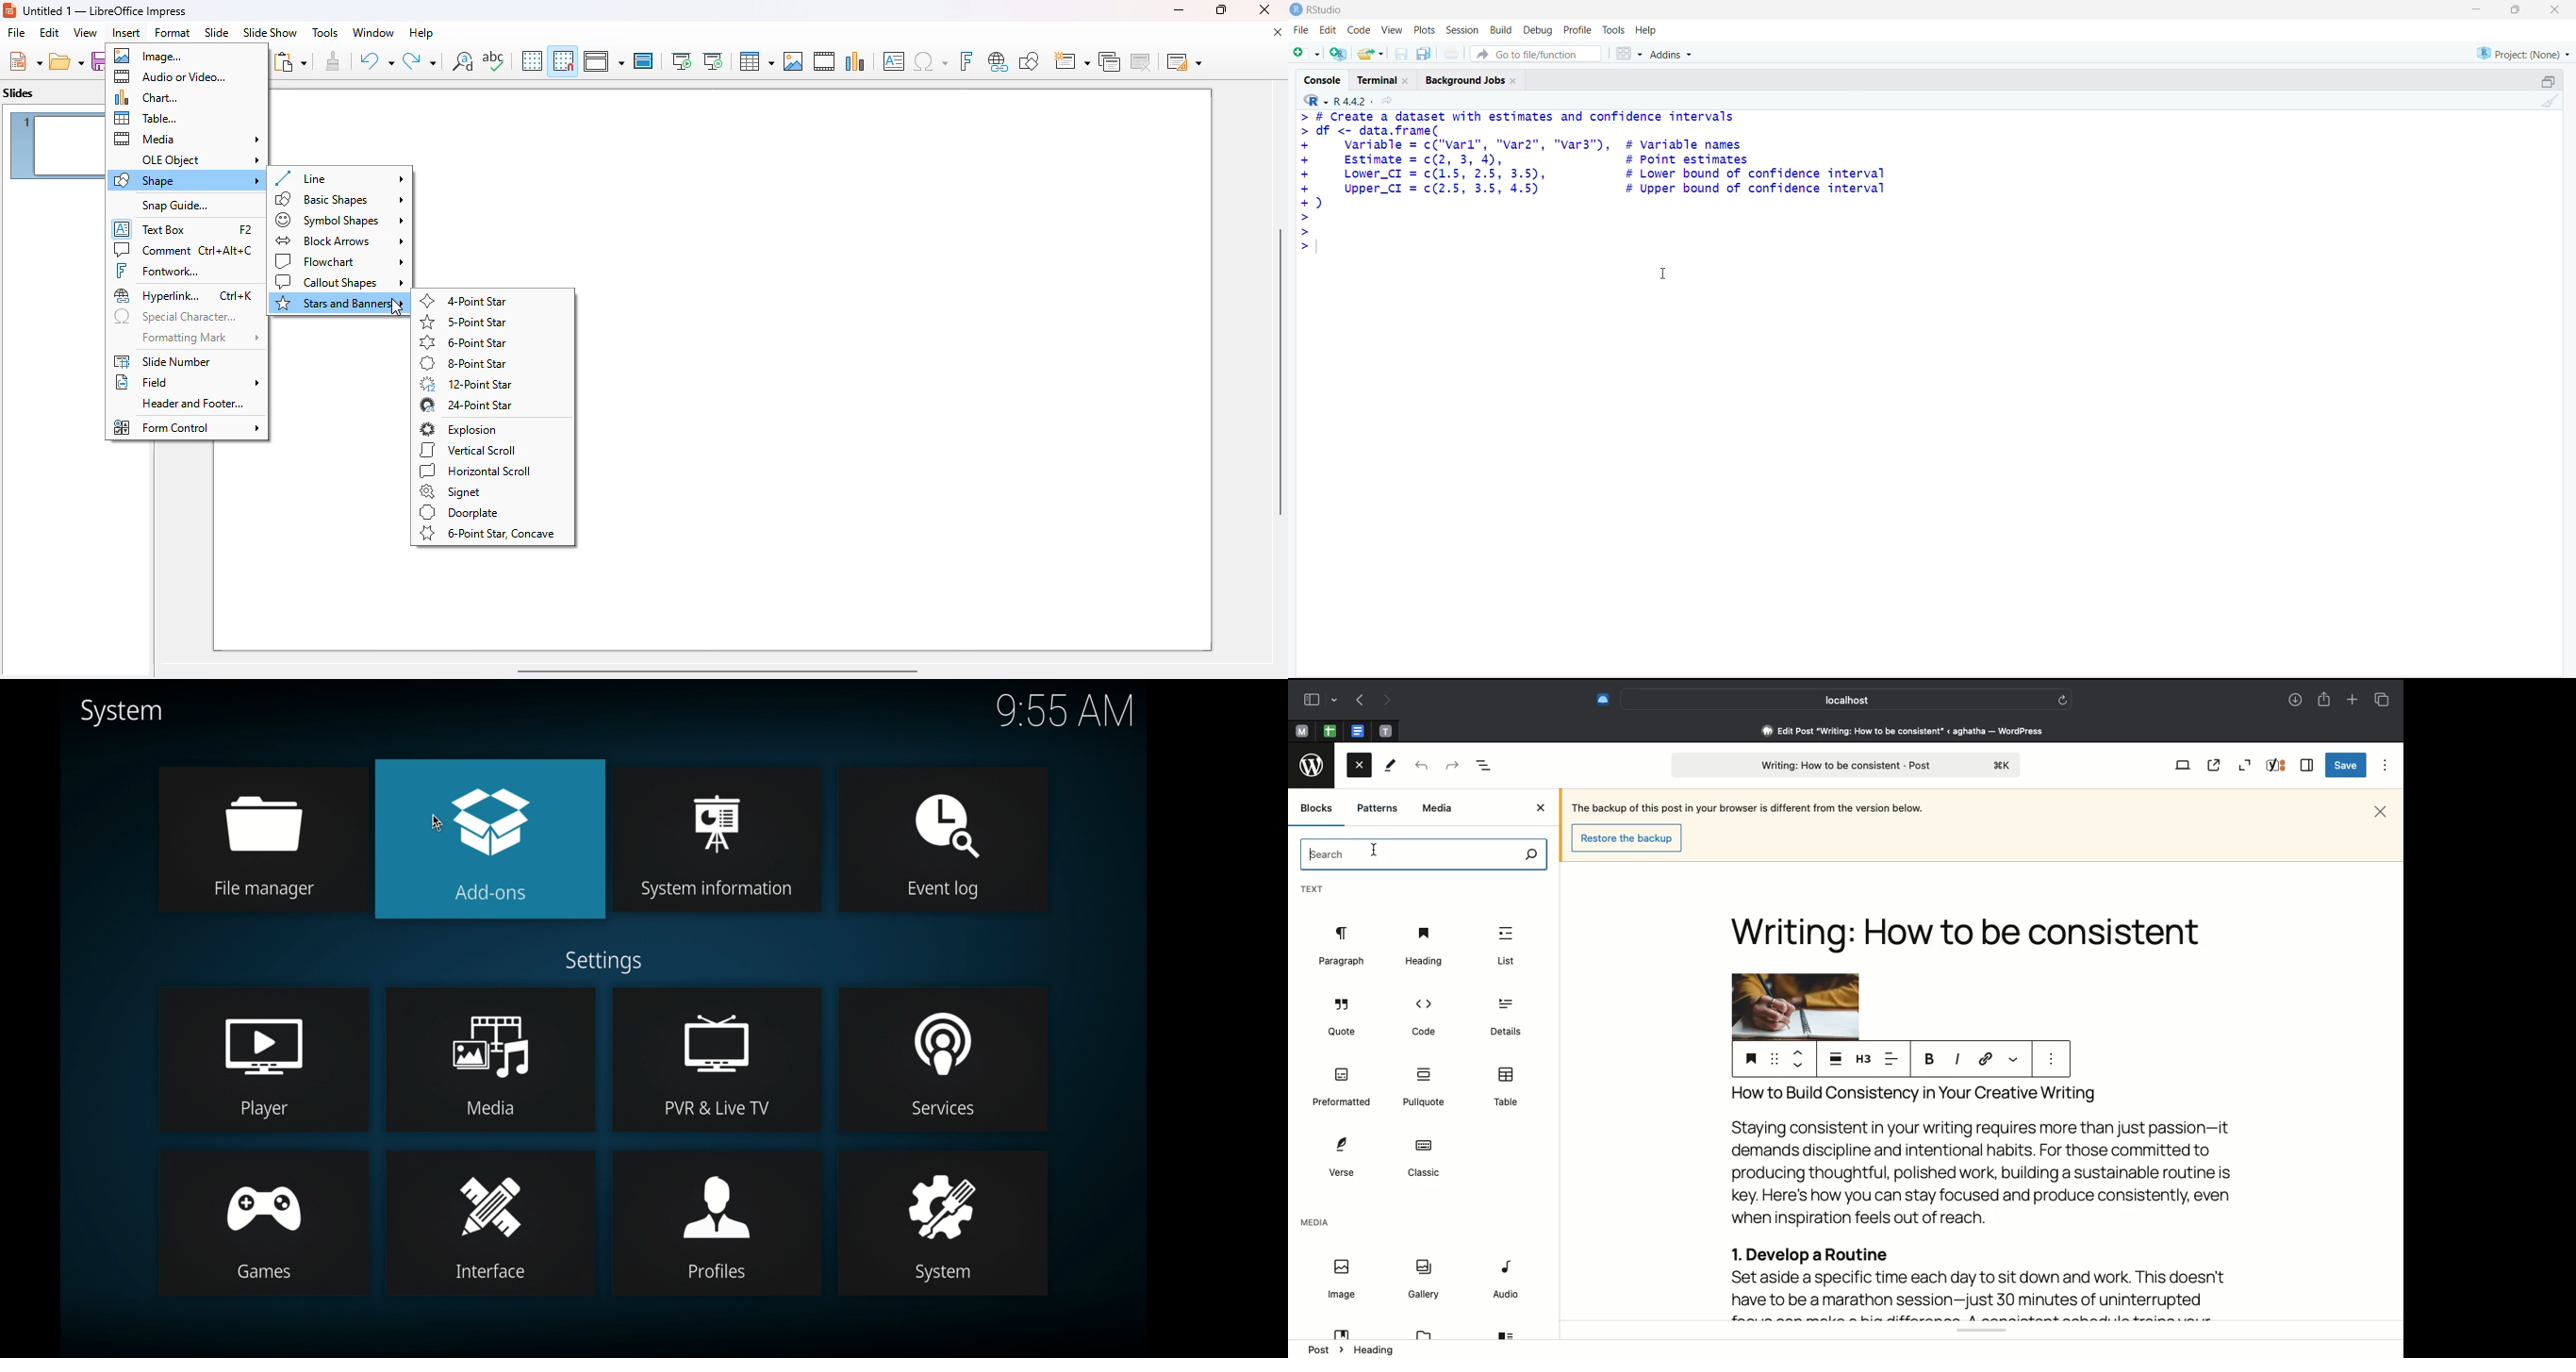 This screenshot has height=1372, width=2576. Describe the element at coordinates (1646, 31) in the screenshot. I see `Help` at that location.